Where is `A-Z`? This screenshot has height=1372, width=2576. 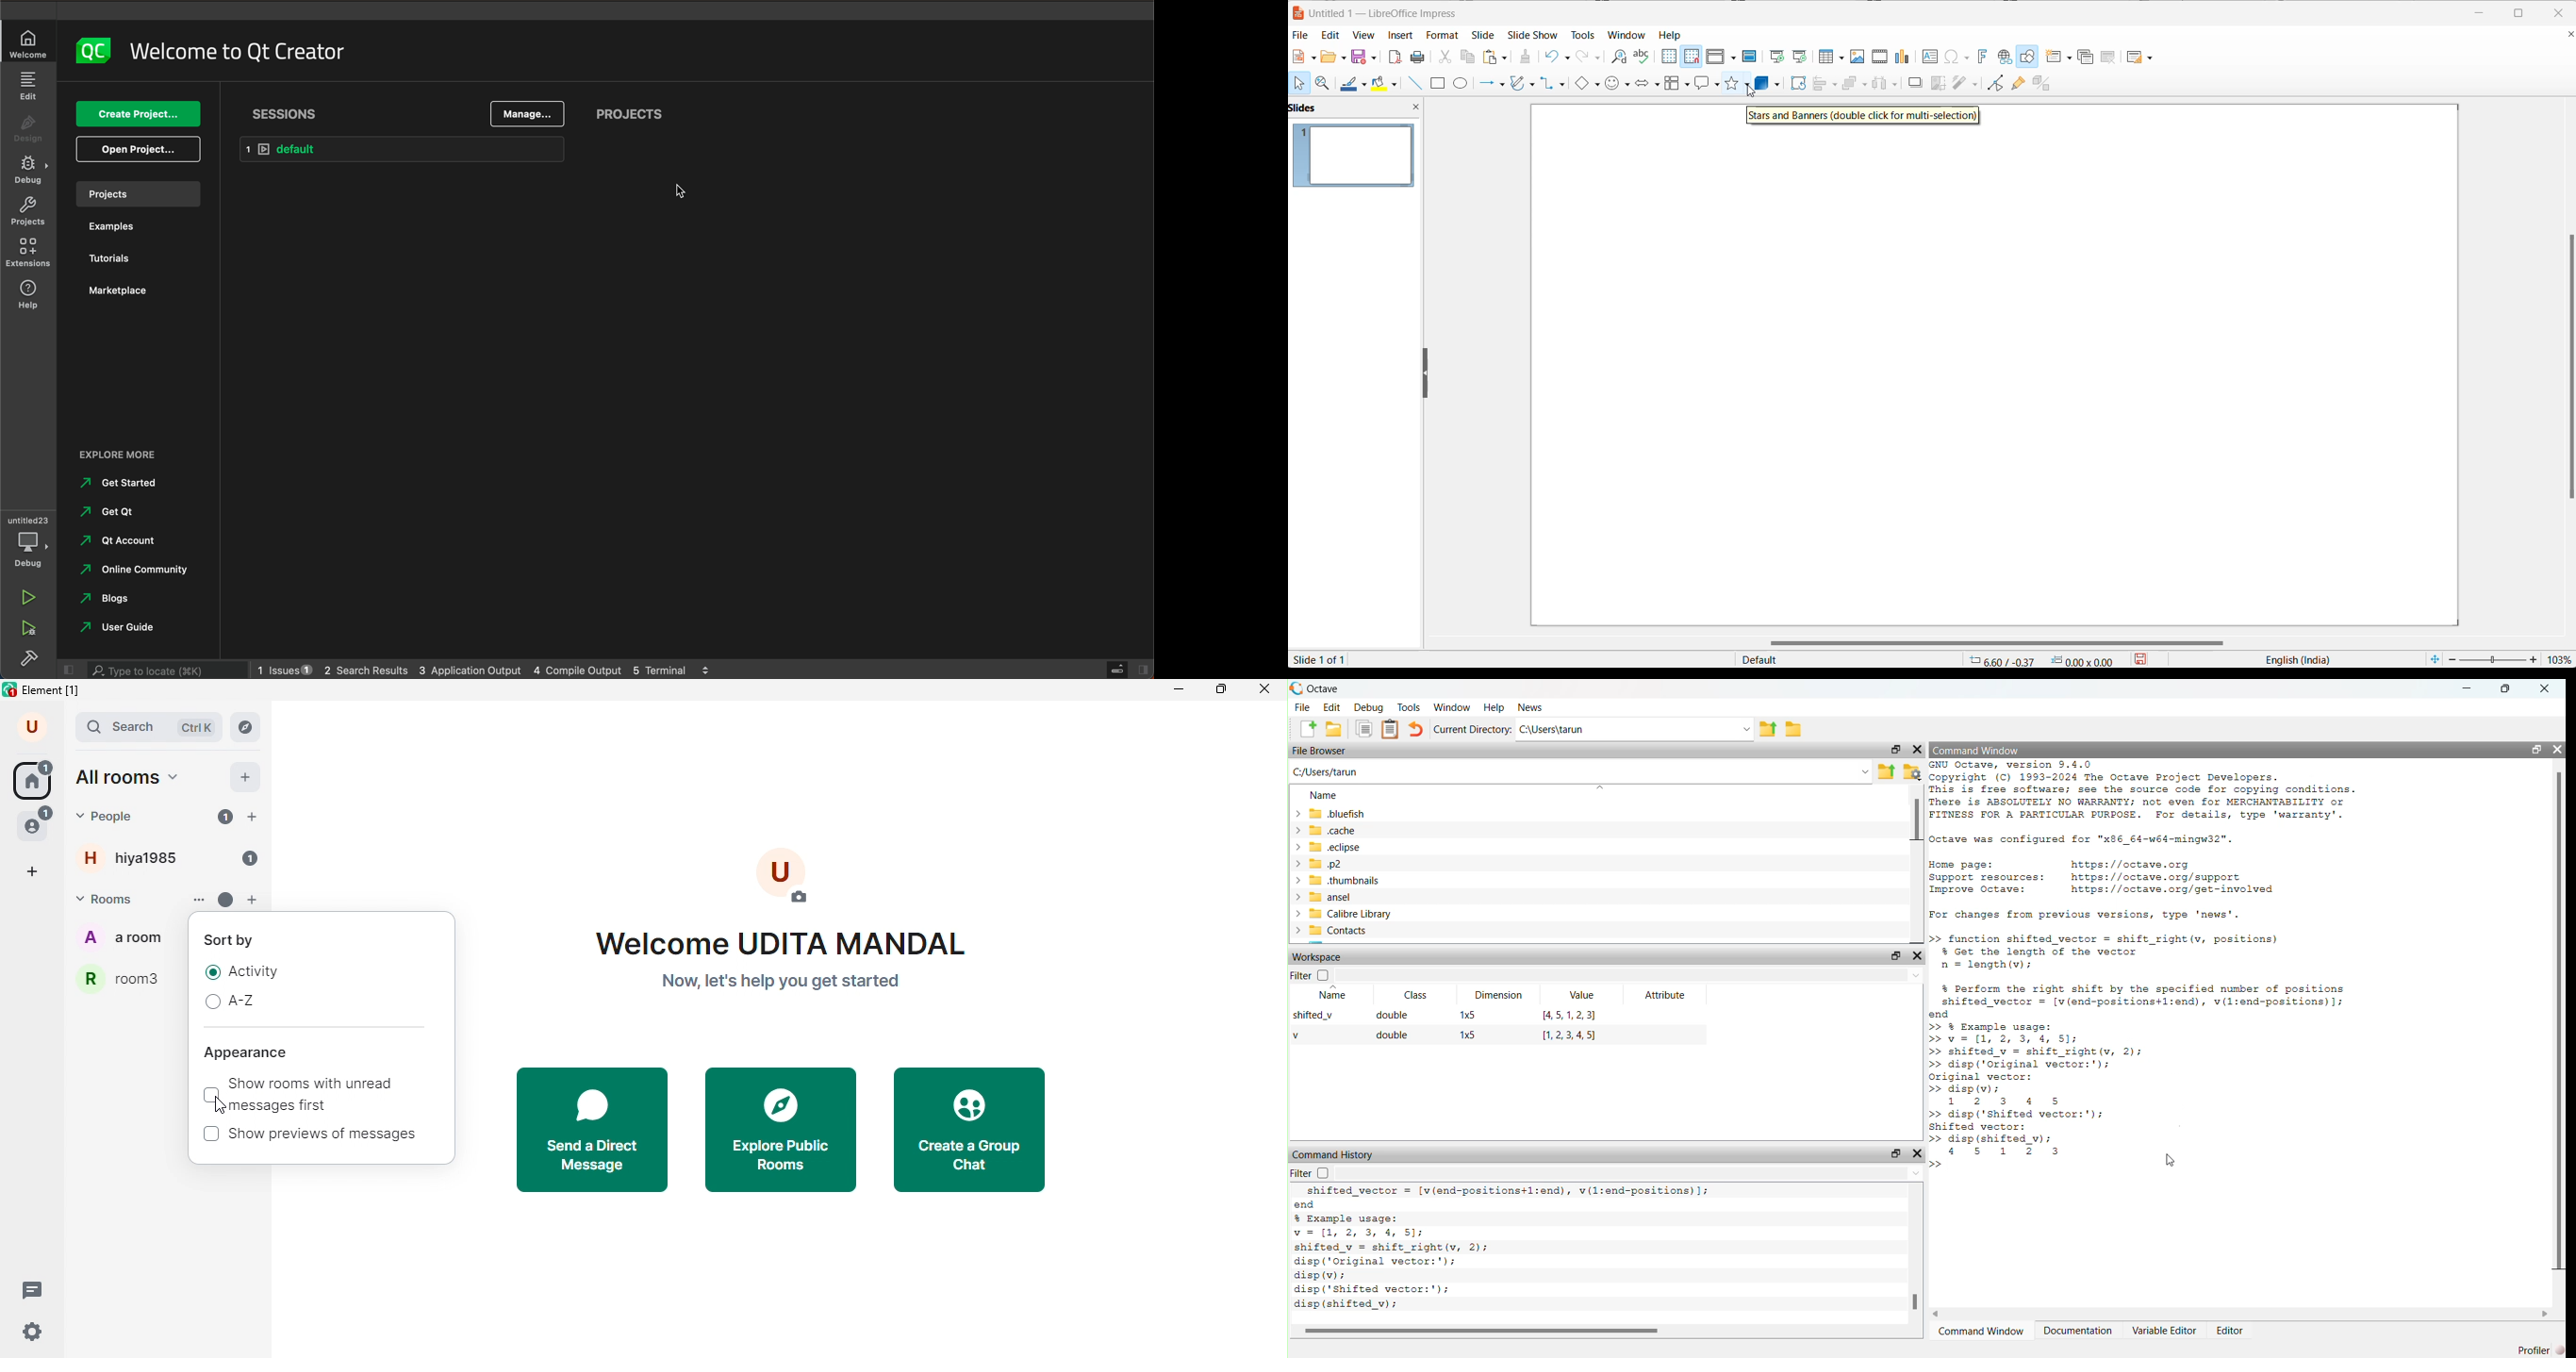
A-Z is located at coordinates (239, 1002).